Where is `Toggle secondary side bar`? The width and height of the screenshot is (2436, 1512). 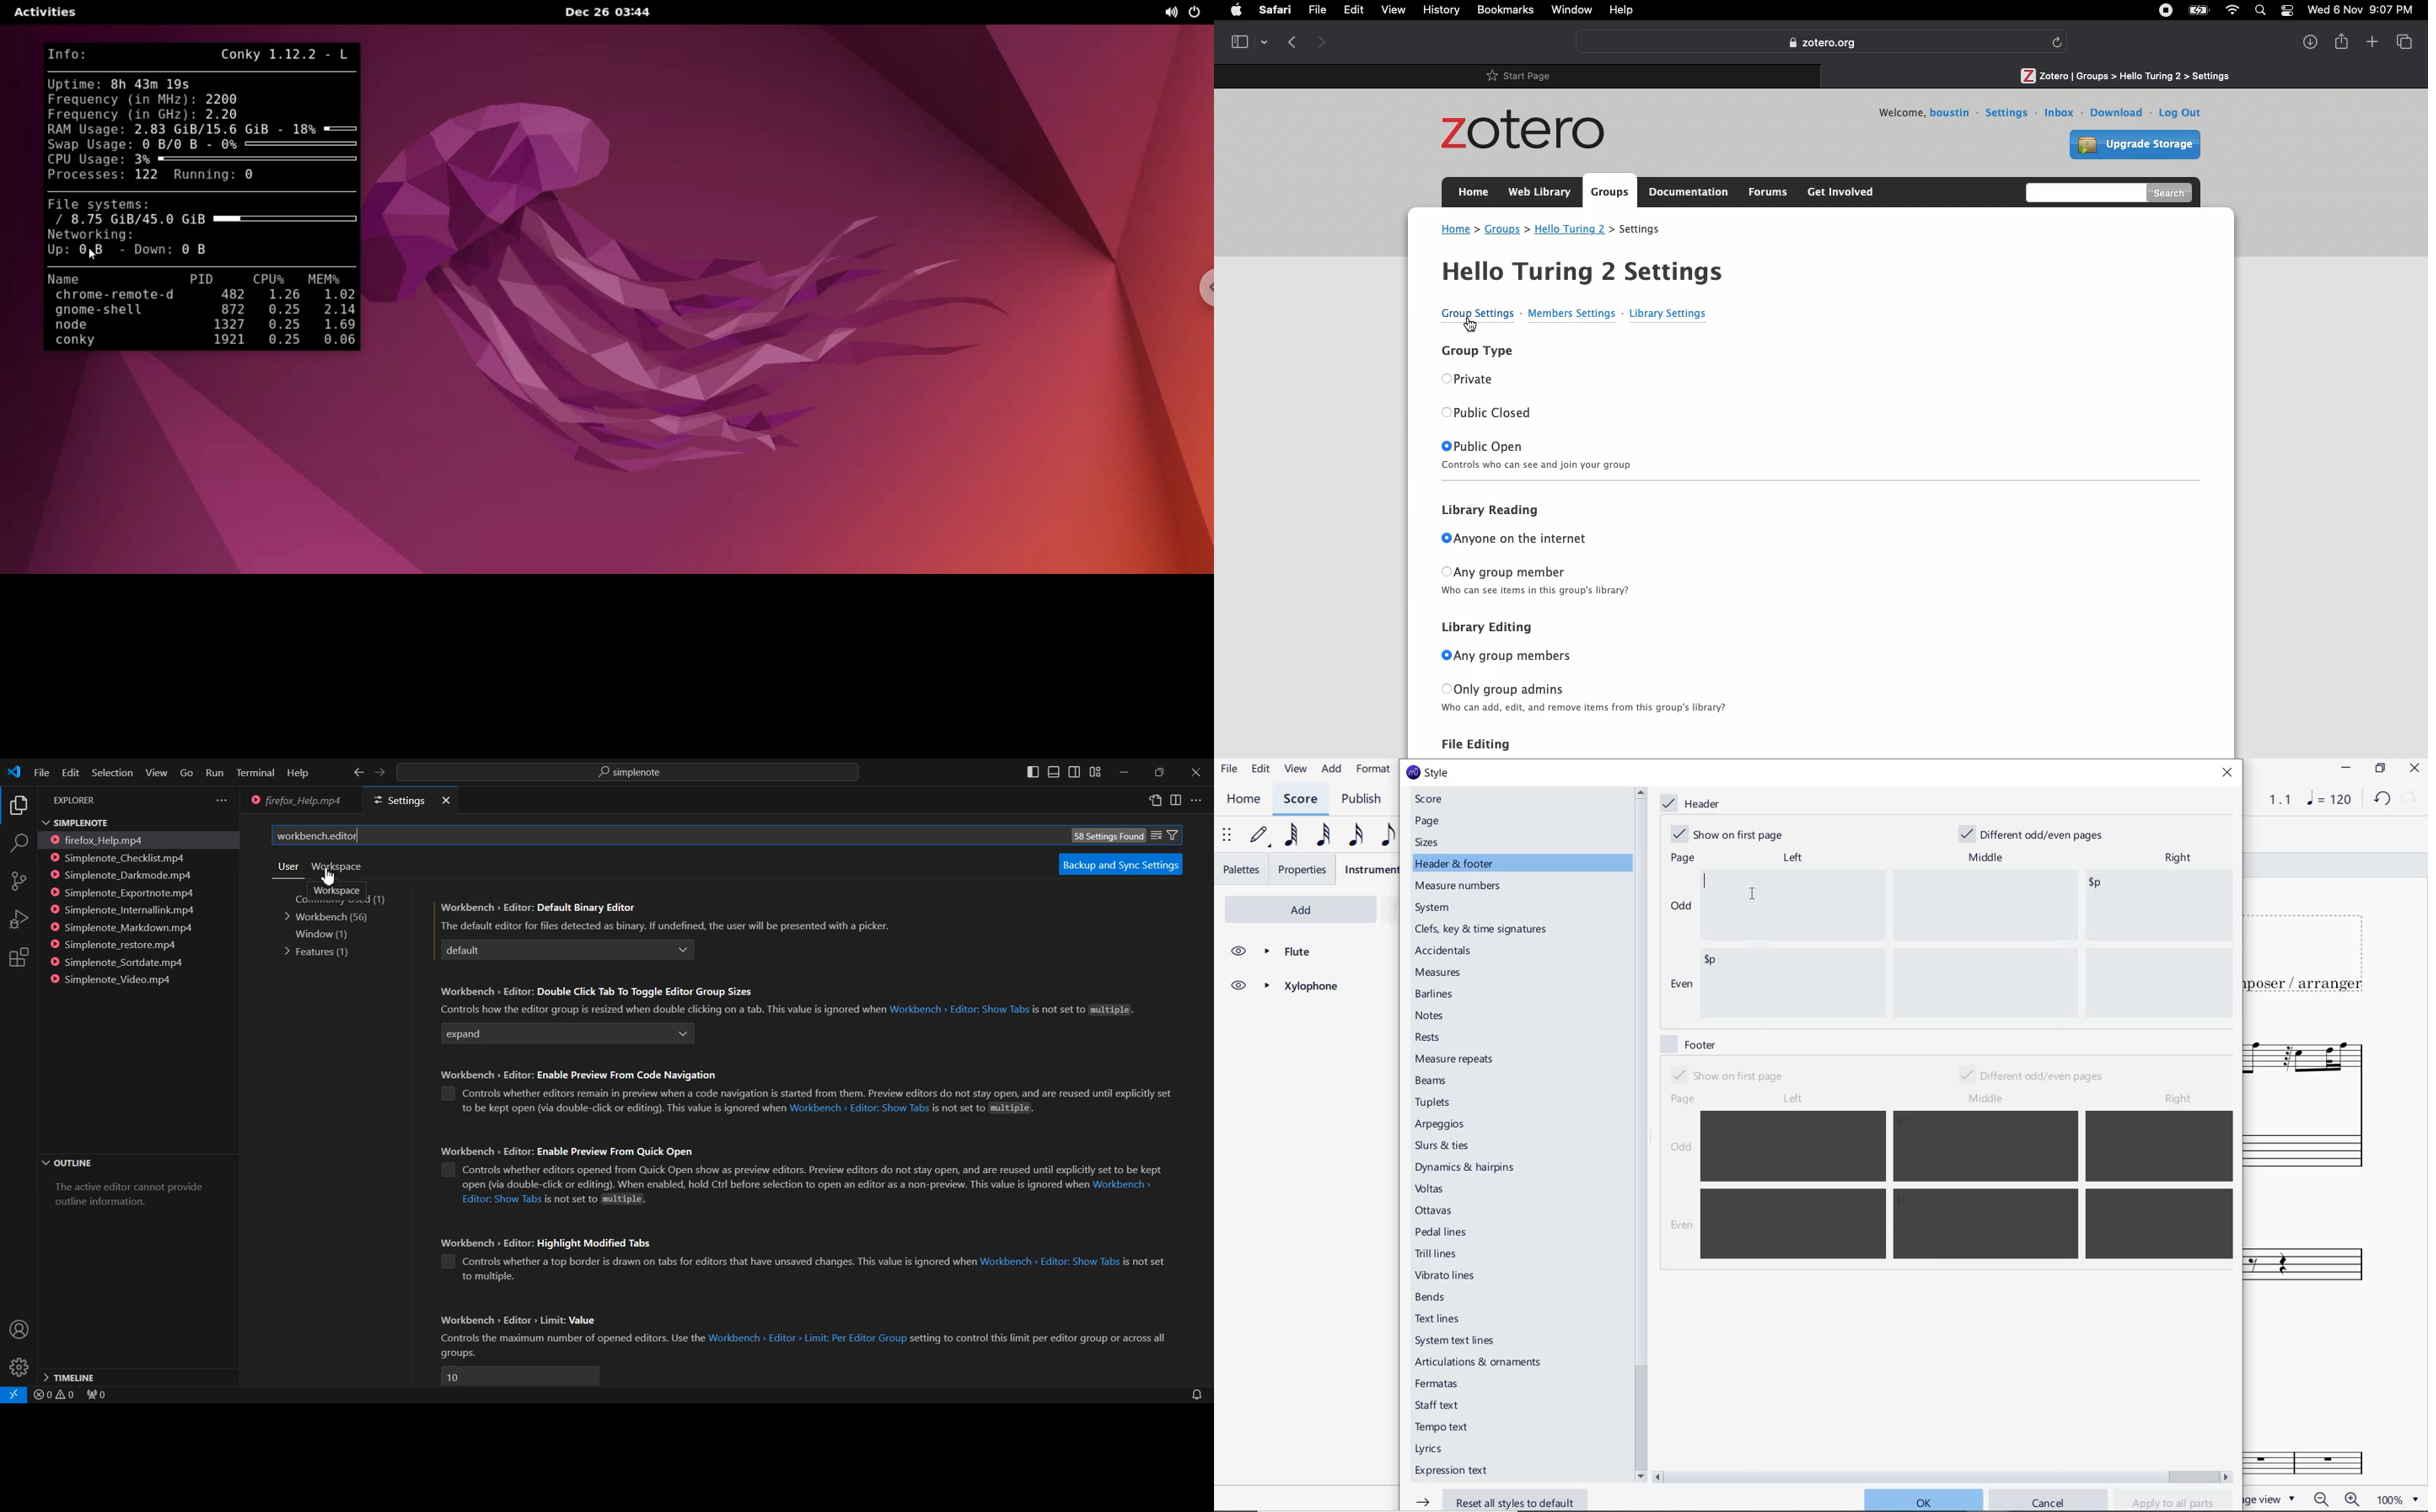 Toggle secondary side bar is located at coordinates (1074, 772).